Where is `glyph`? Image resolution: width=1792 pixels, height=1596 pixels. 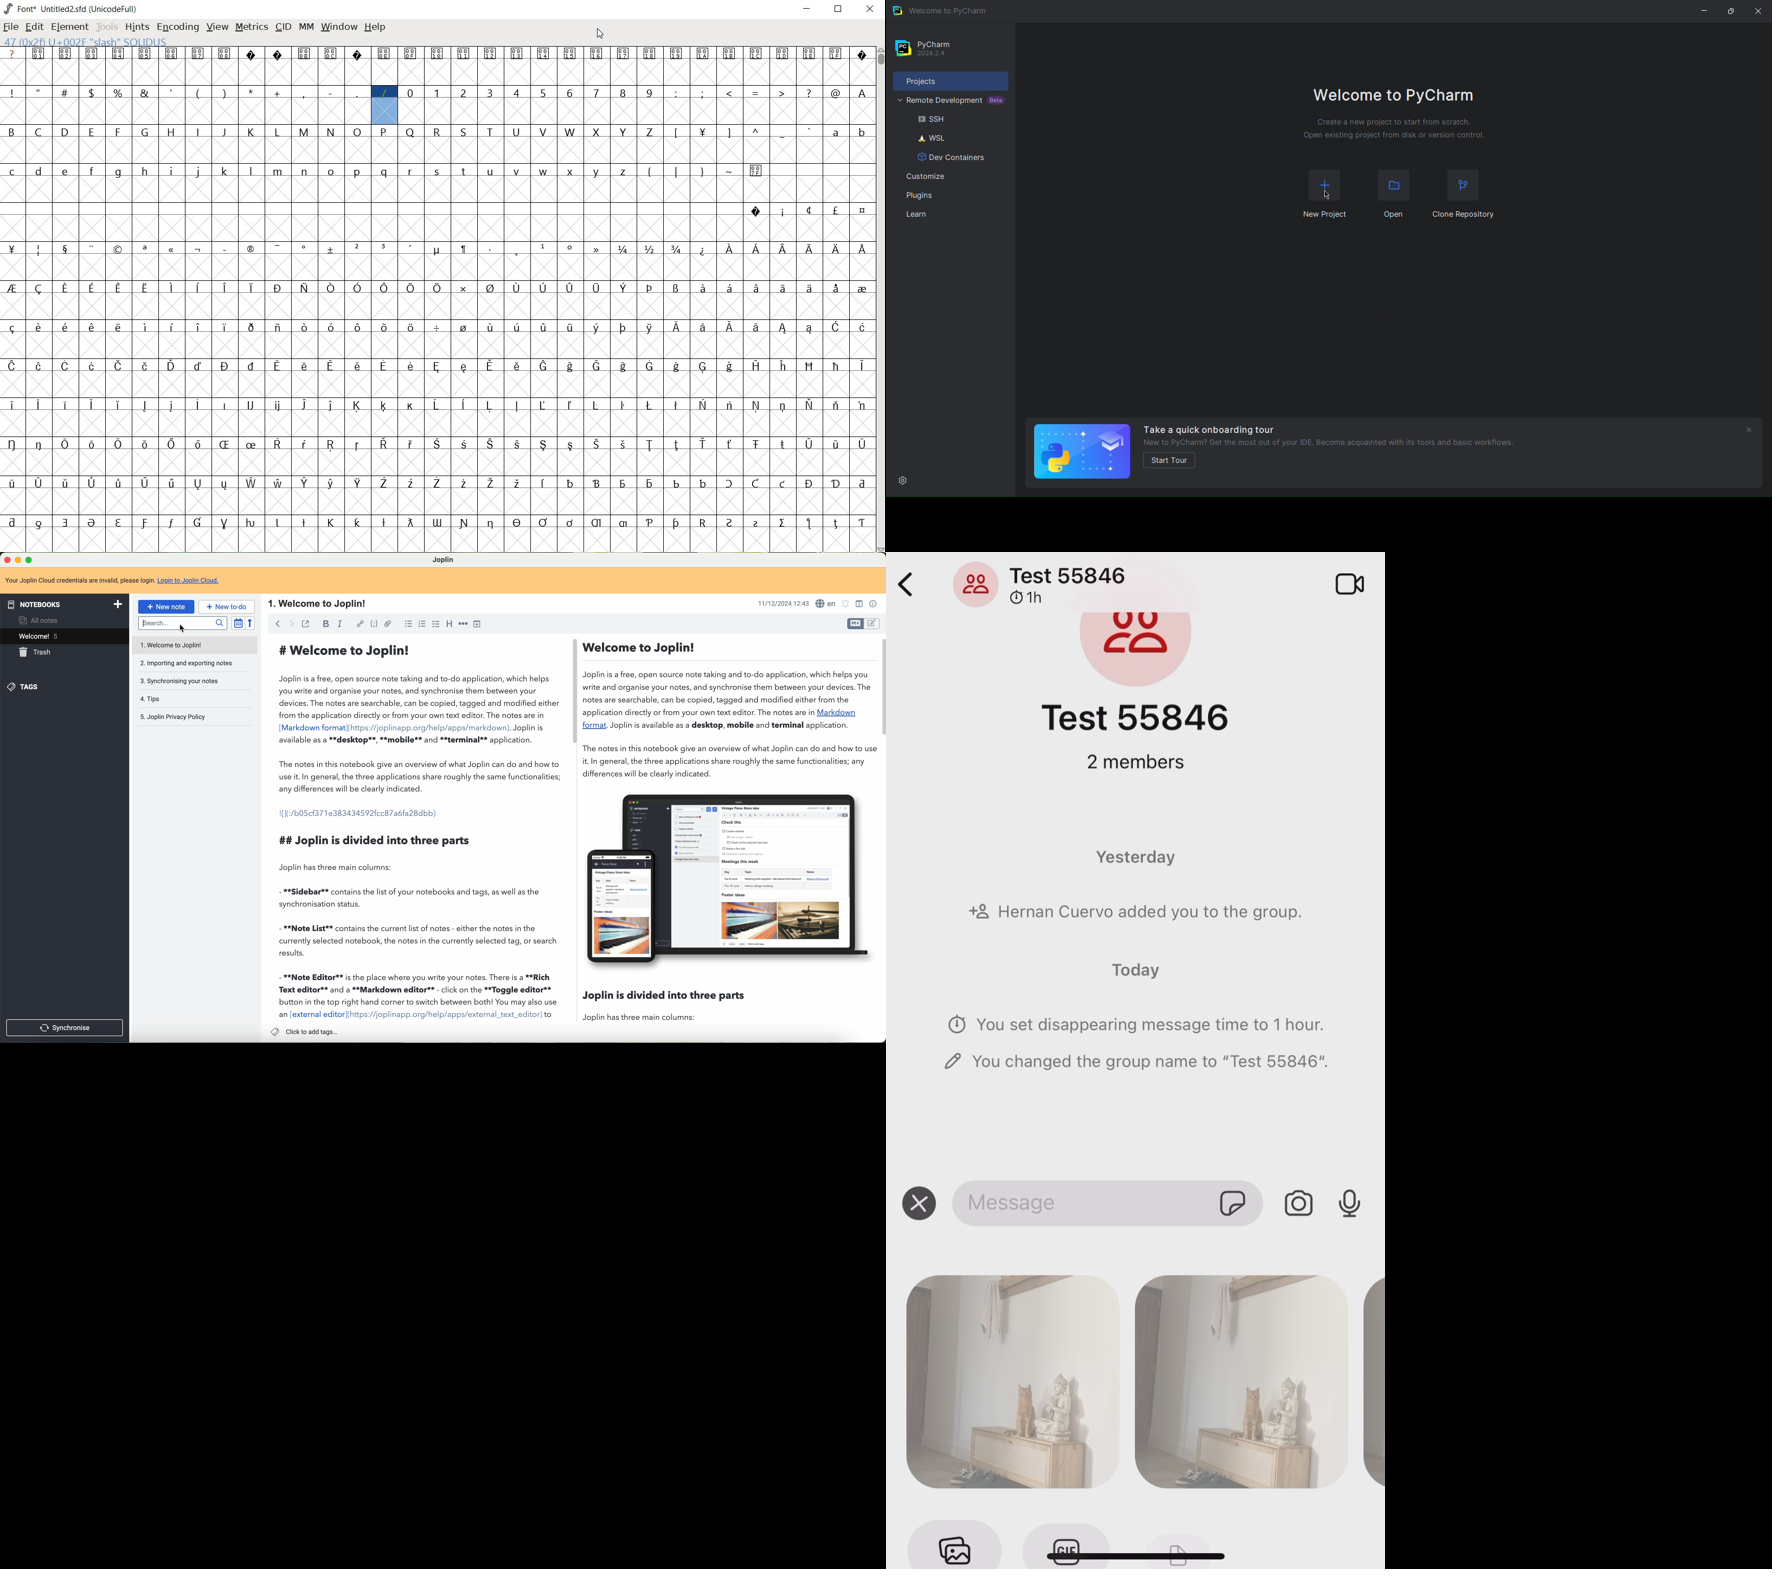
glyph is located at coordinates (517, 406).